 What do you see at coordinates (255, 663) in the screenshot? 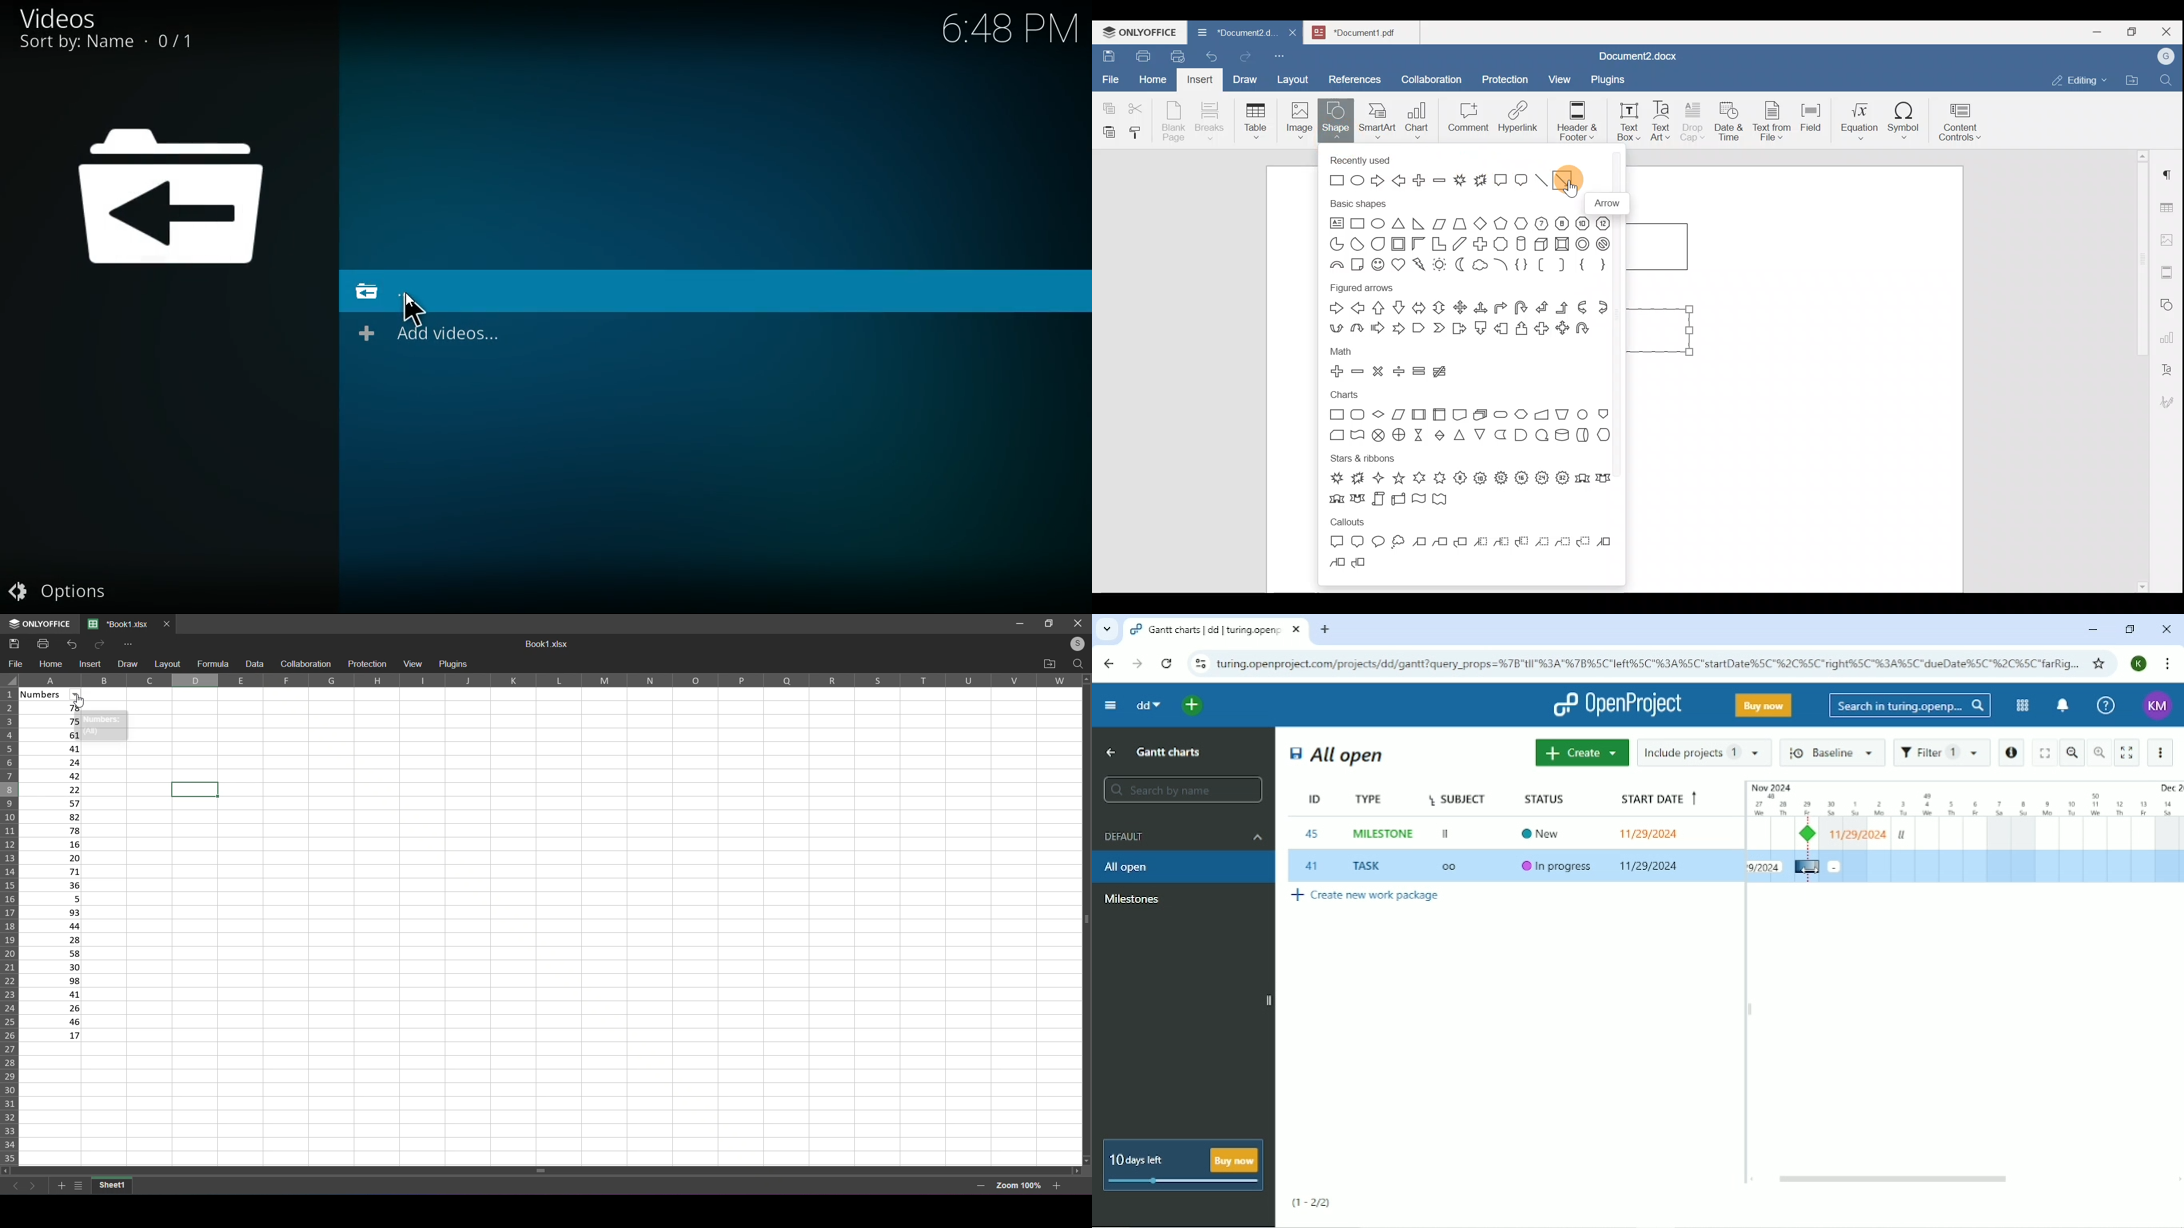
I see `data` at bounding box center [255, 663].